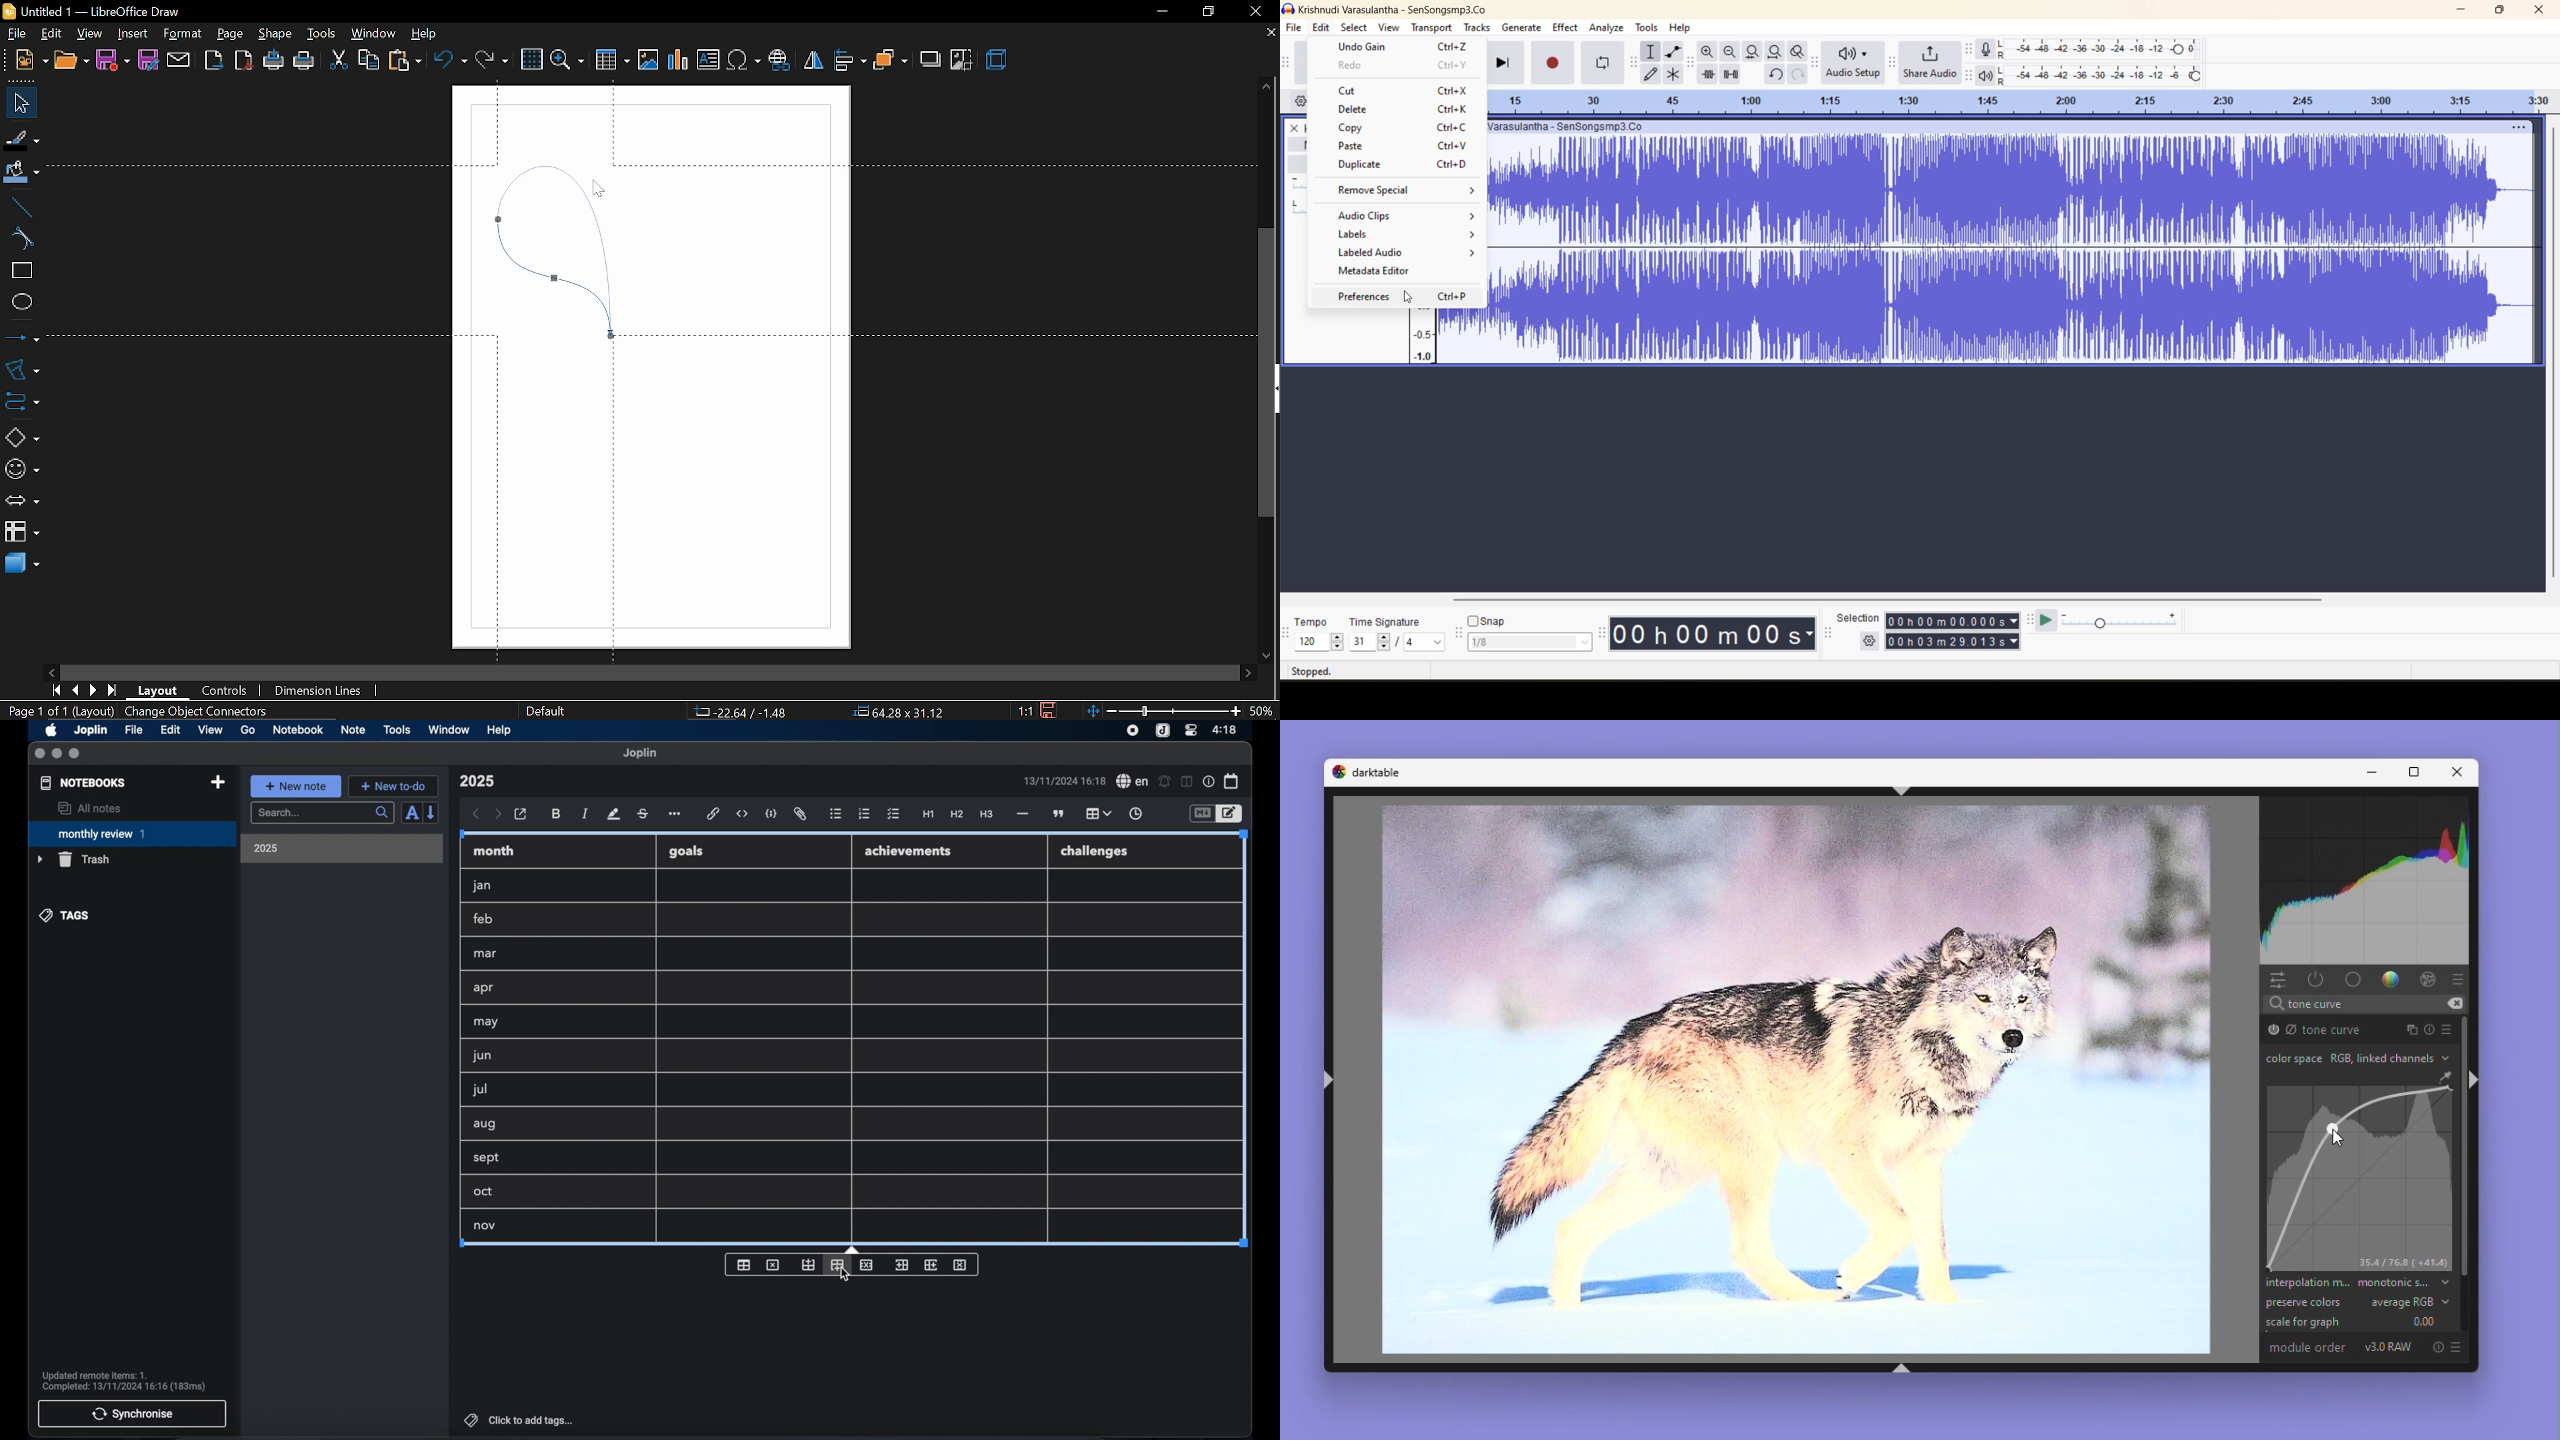 This screenshot has height=1456, width=2576. What do you see at coordinates (864, 813) in the screenshot?
I see `numbered list` at bounding box center [864, 813].